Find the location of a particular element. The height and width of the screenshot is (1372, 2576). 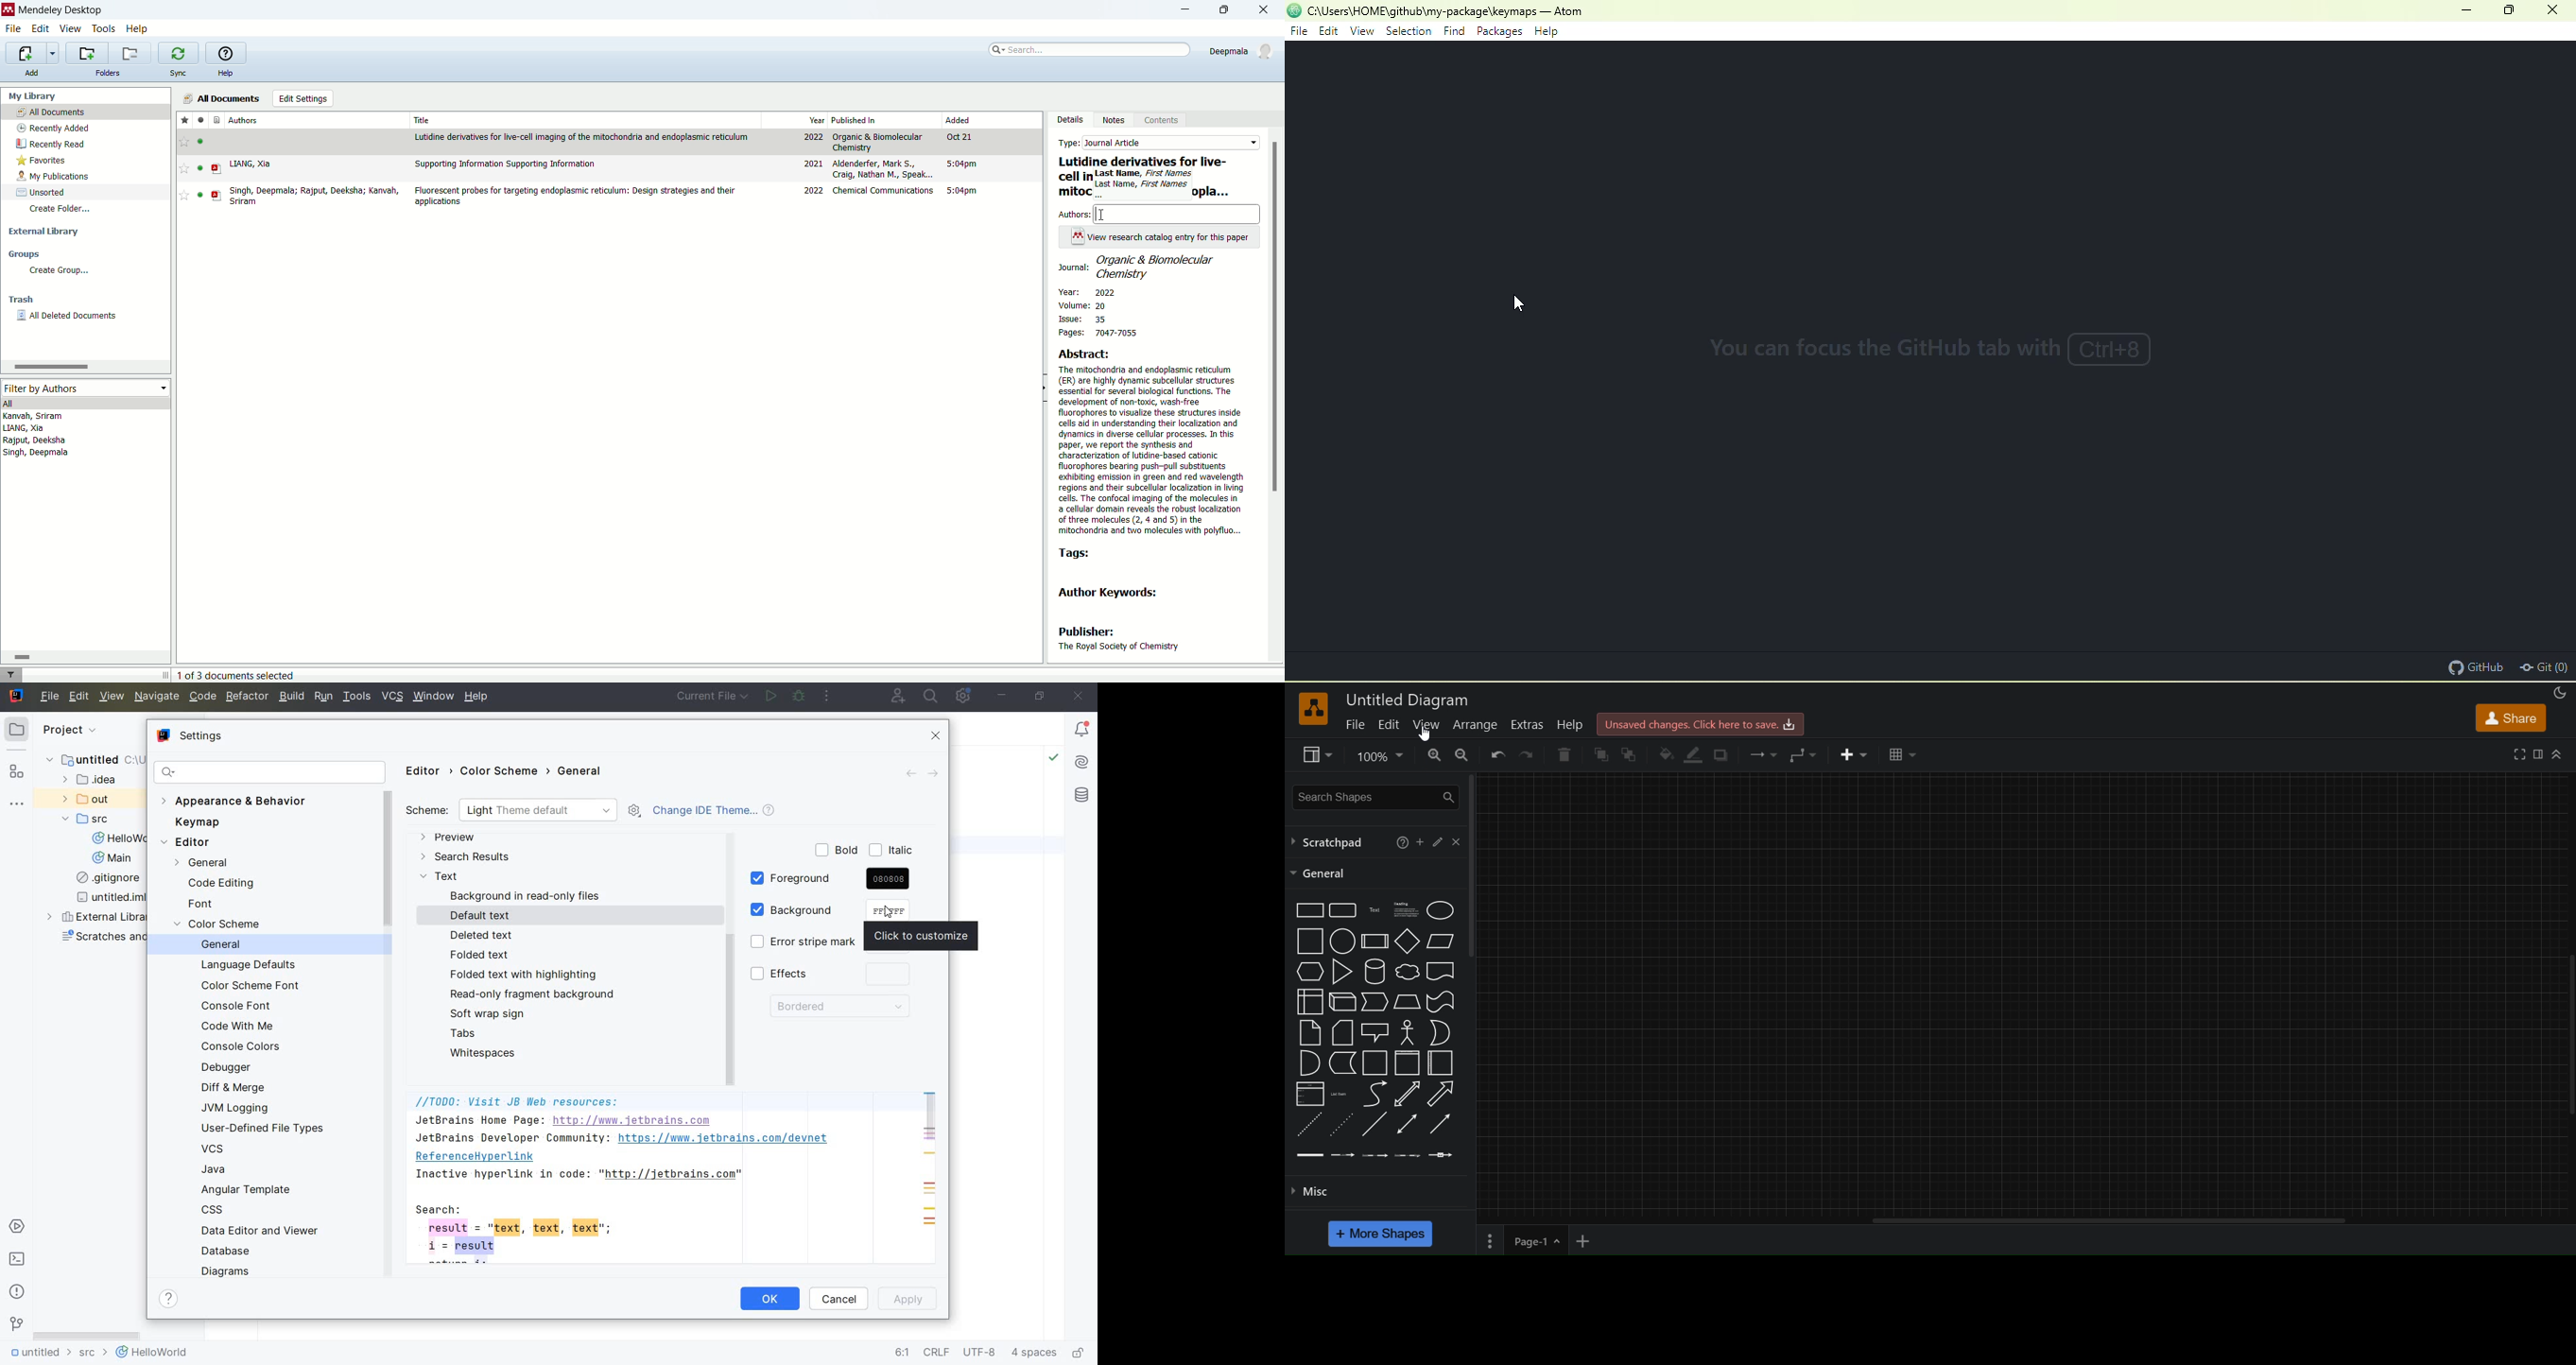

packages is located at coordinates (1498, 32).